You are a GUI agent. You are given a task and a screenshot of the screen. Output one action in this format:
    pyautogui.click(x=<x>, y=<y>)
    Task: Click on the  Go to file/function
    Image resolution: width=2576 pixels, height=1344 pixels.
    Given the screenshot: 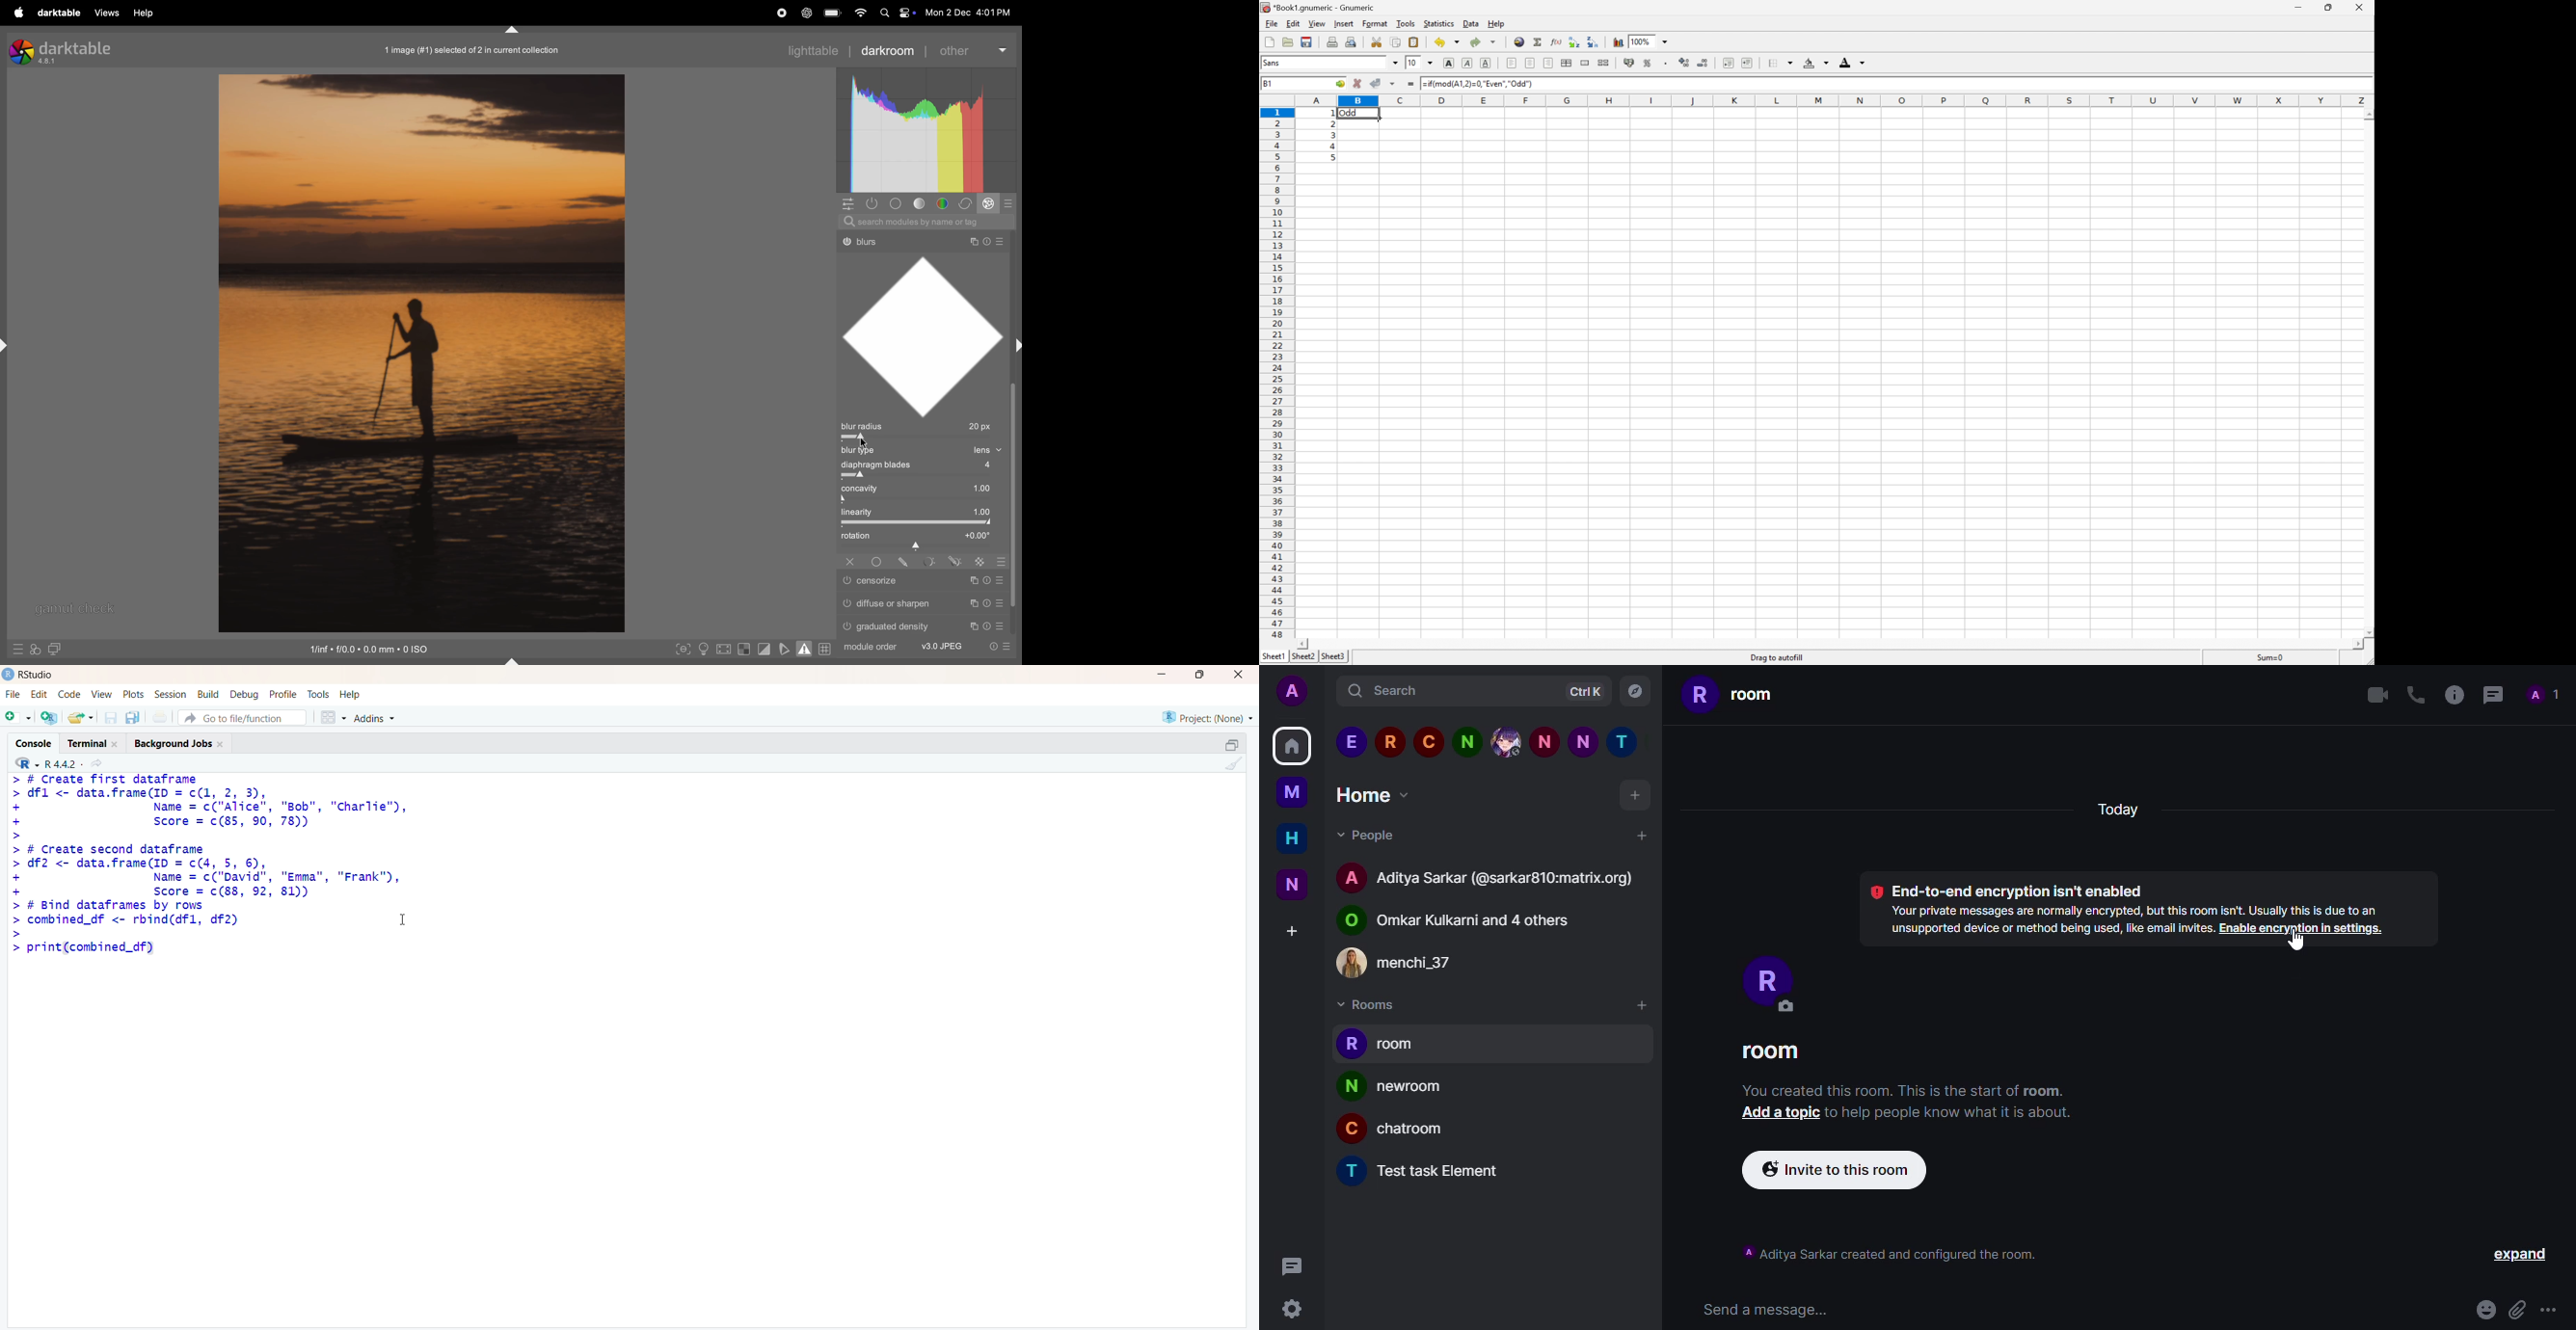 What is the action you would take?
    pyautogui.click(x=243, y=718)
    